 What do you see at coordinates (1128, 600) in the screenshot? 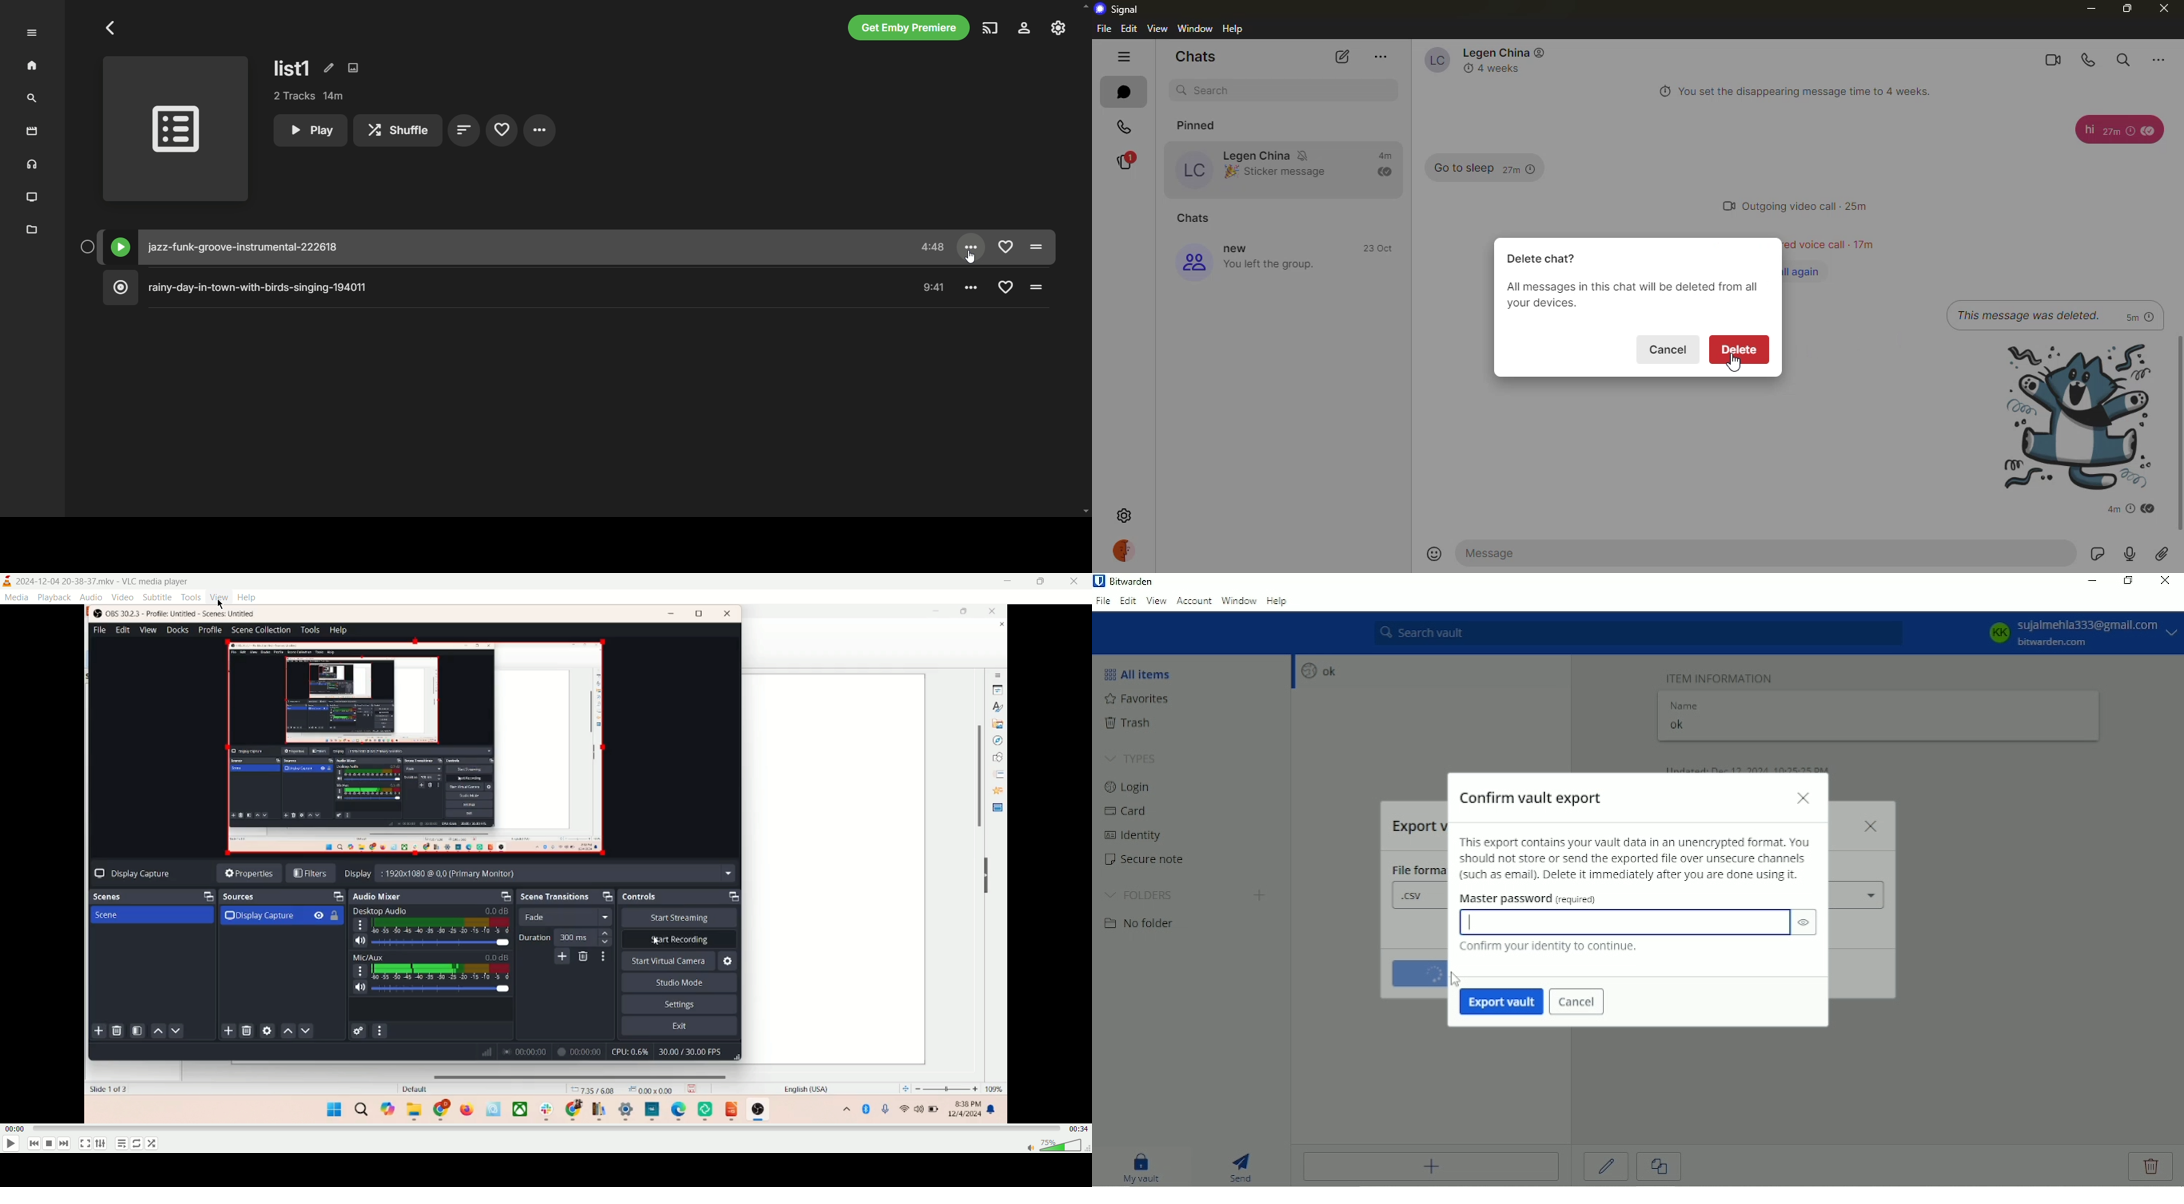
I see `Edit` at bounding box center [1128, 600].